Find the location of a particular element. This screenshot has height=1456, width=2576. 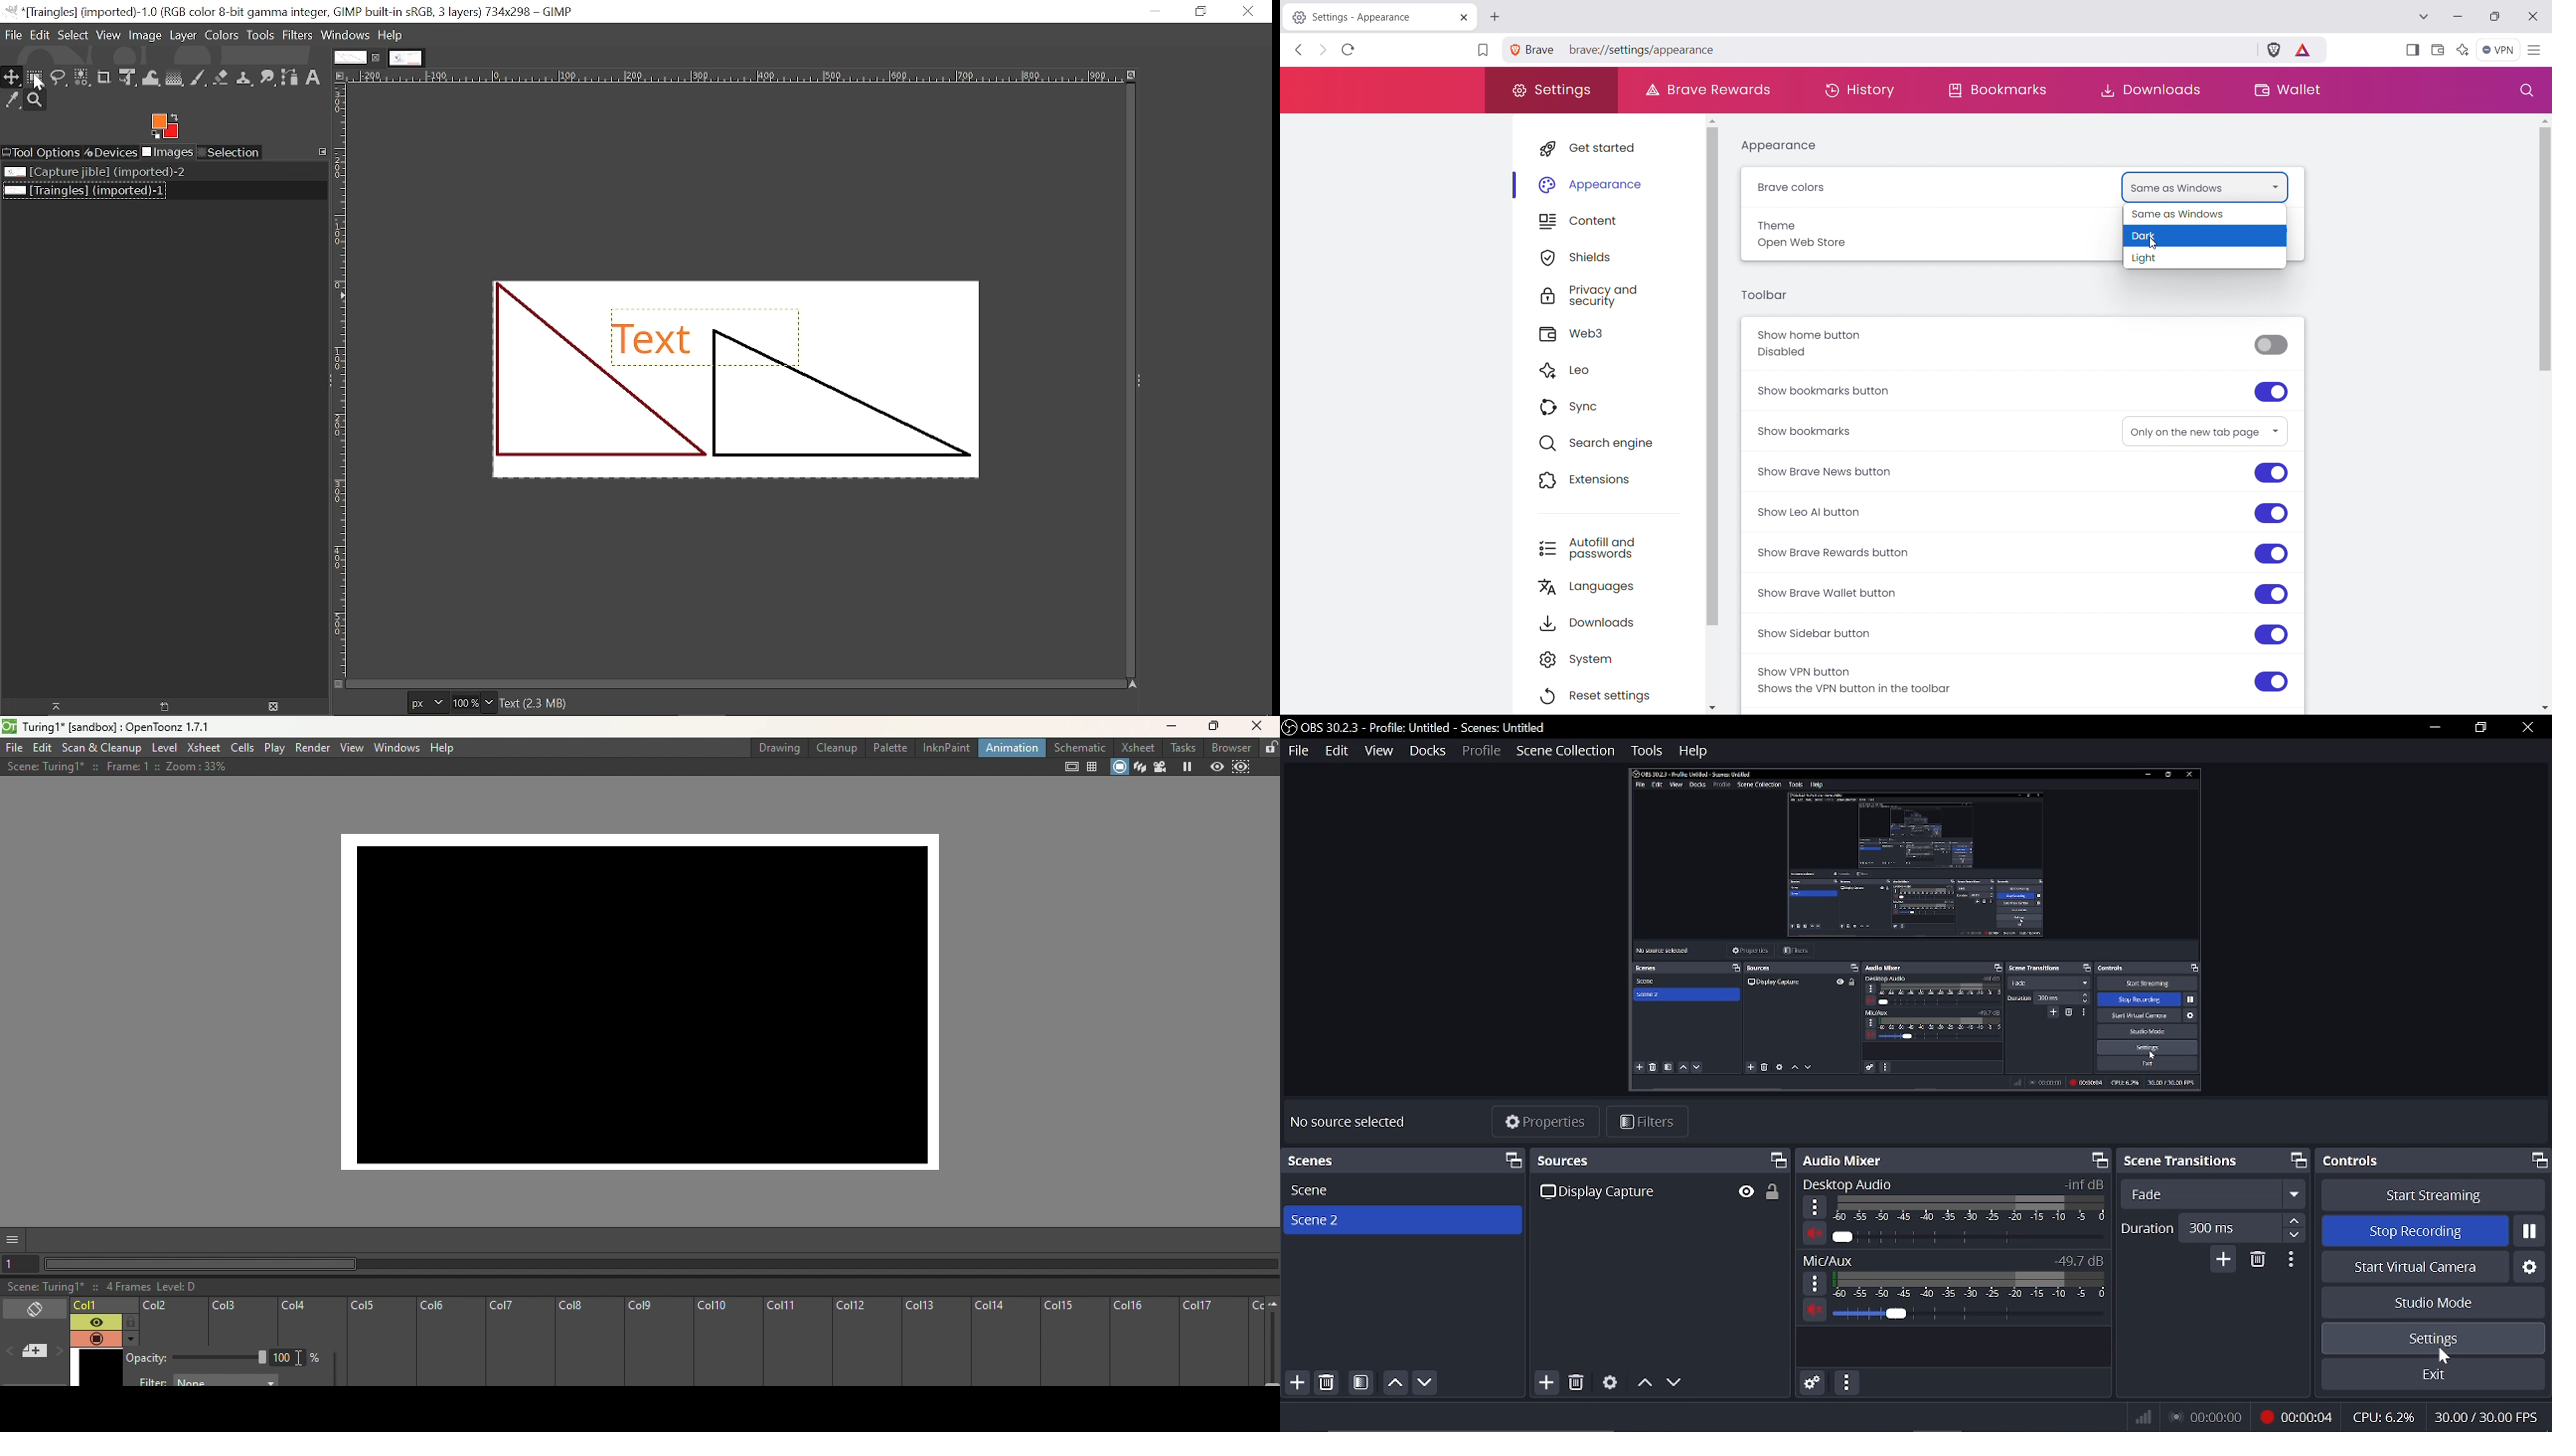

stop recording is located at coordinates (2433, 1232).